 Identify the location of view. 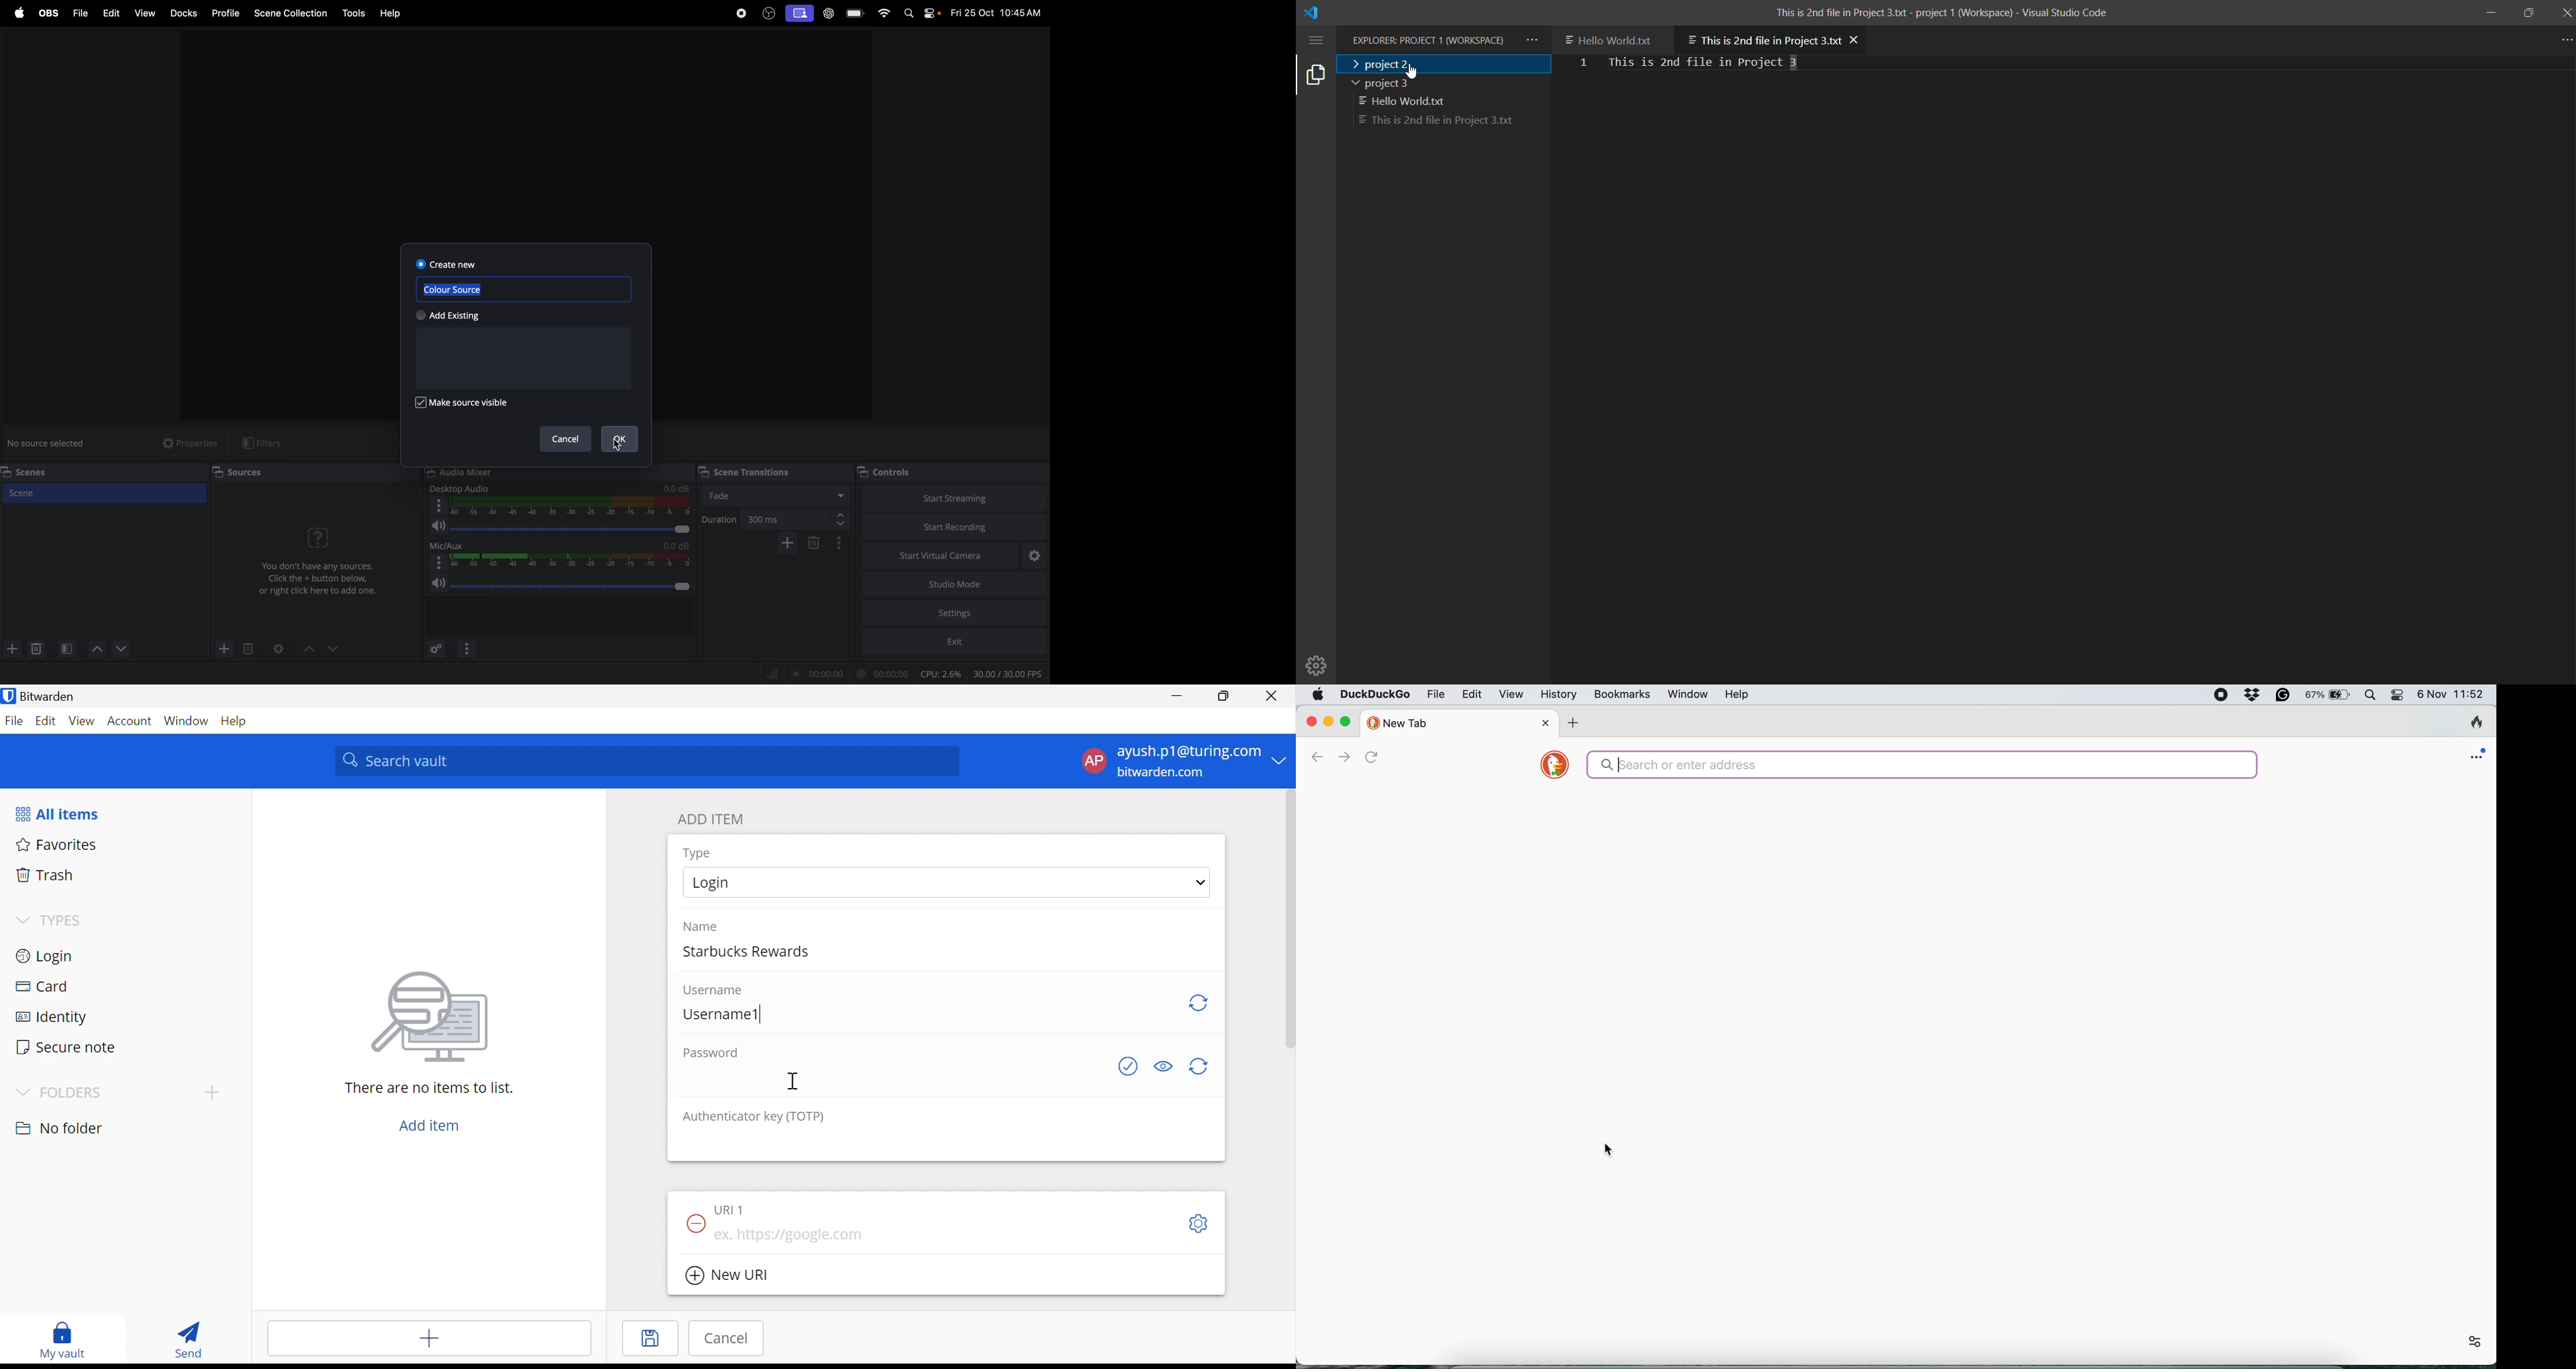
(1511, 694).